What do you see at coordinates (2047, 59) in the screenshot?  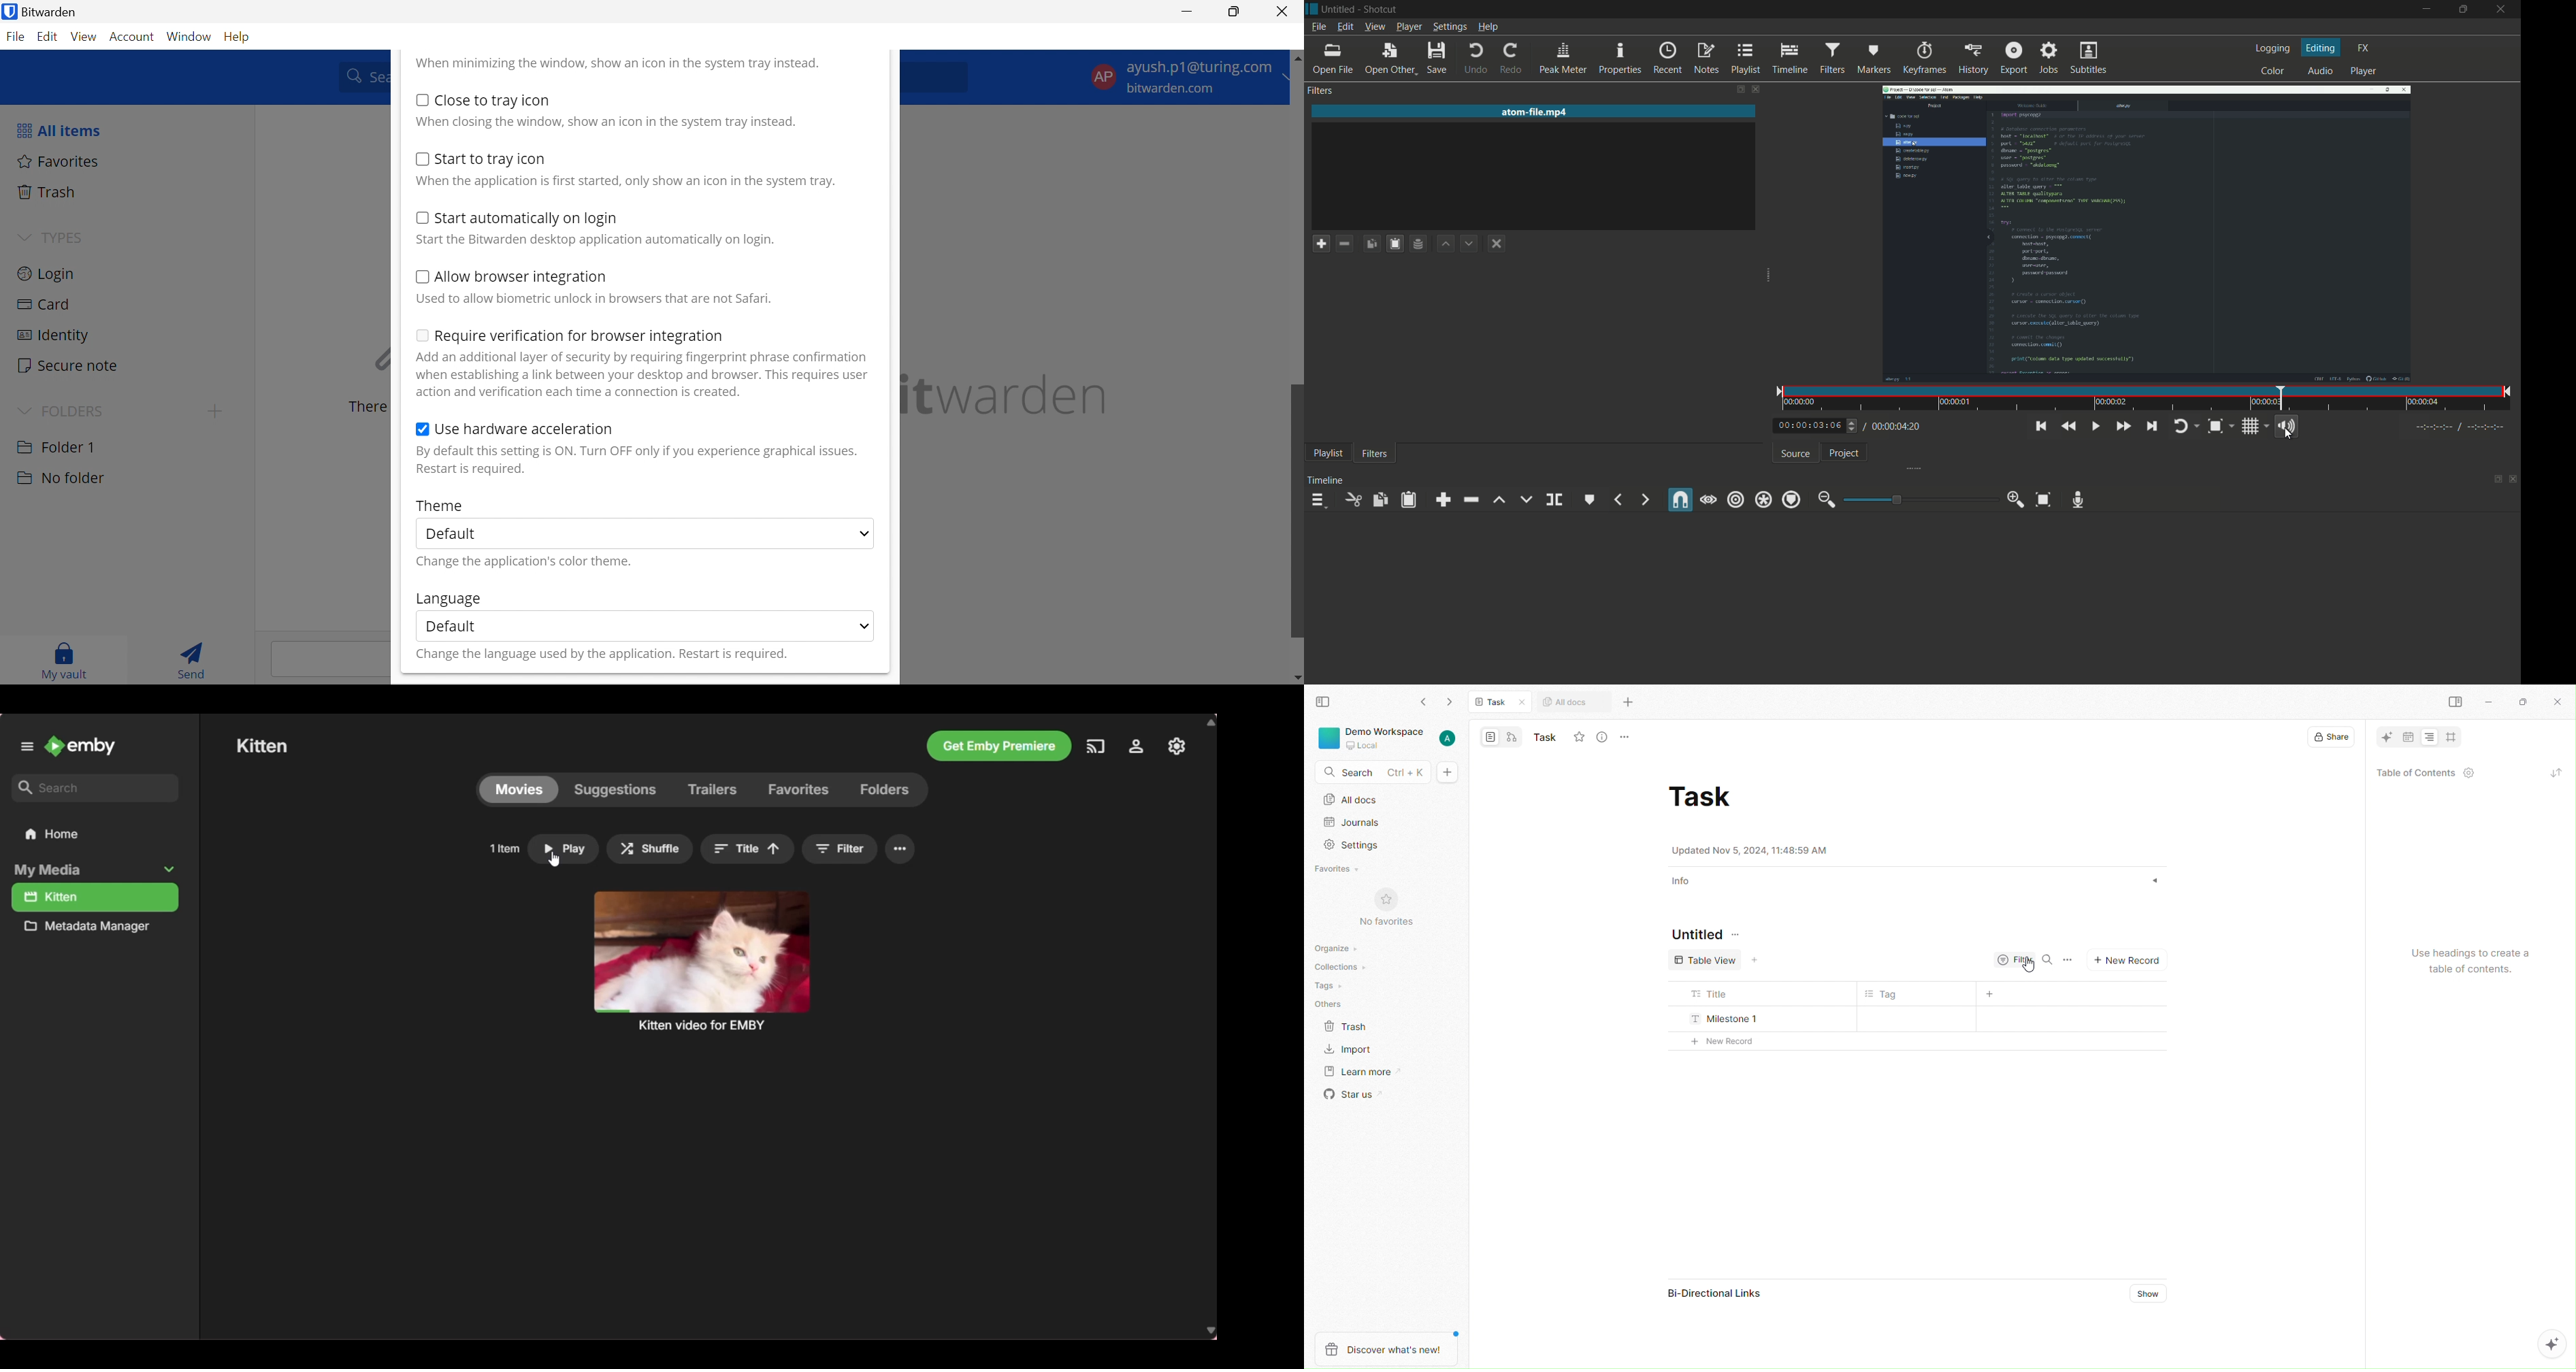 I see `jobs` at bounding box center [2047, 59].